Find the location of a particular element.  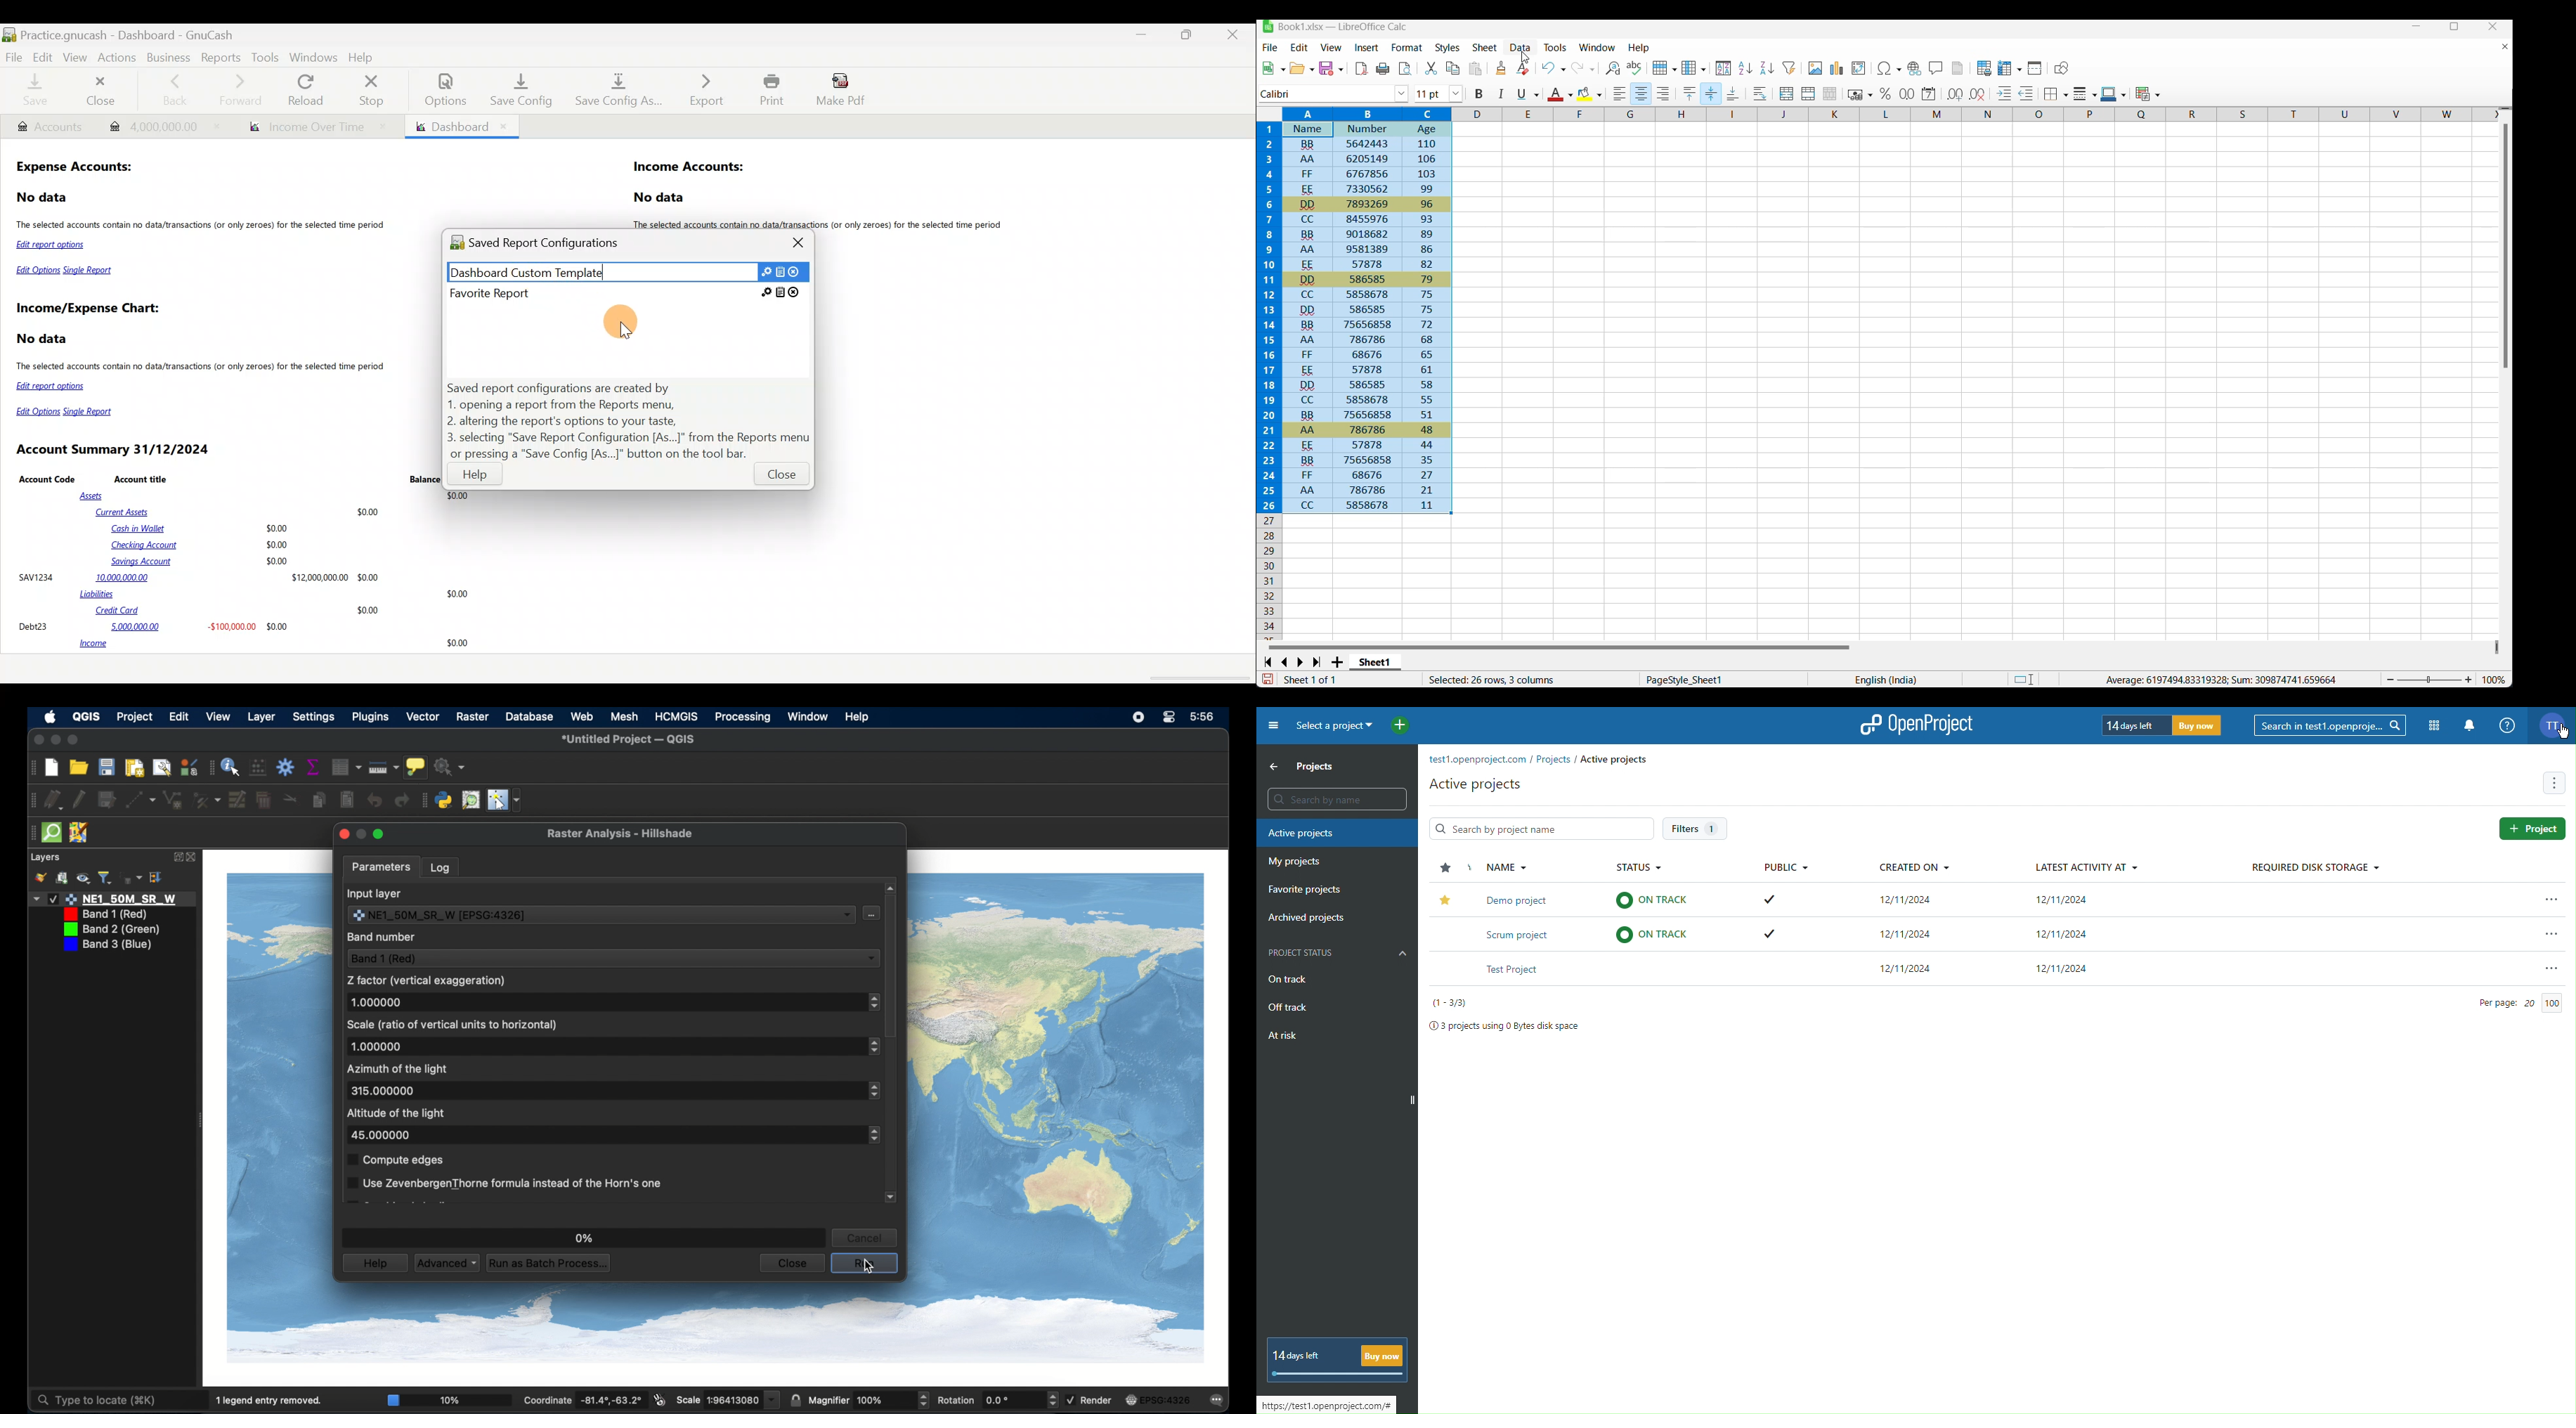

advanced is located at coordinates (447, 1261).